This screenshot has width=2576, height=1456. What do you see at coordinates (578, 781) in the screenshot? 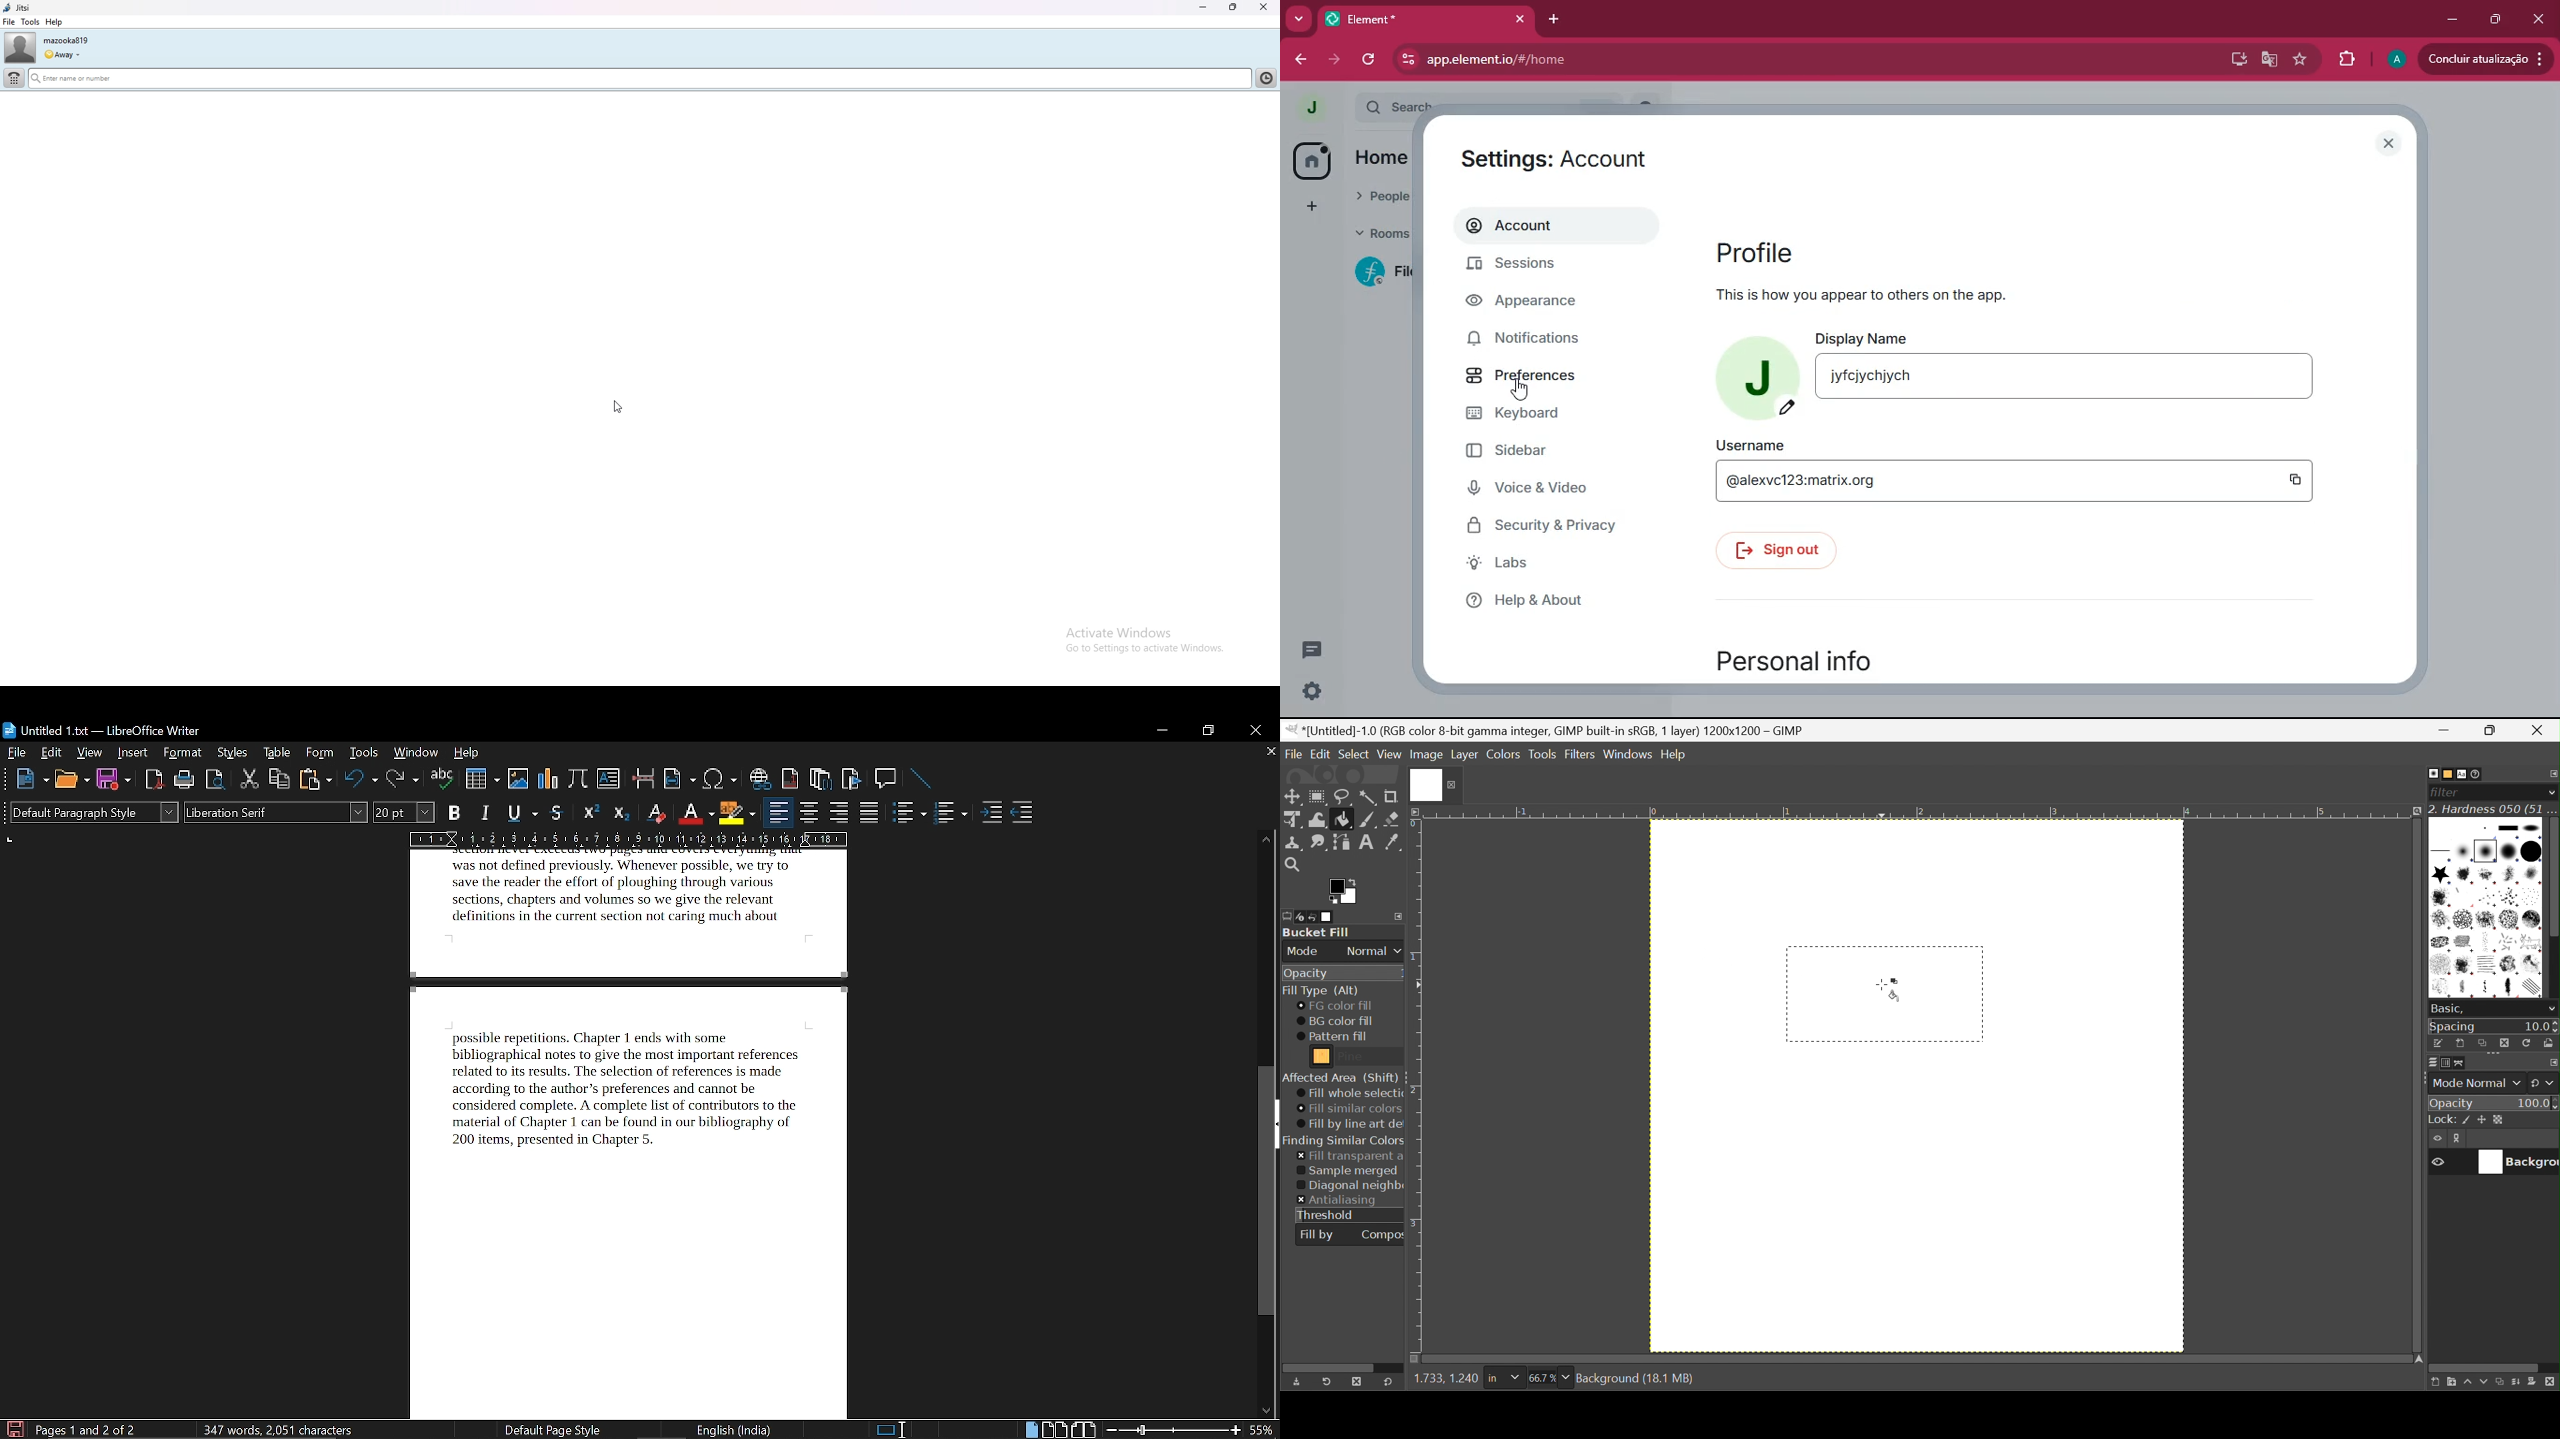
I see `insert formula` at bounding box center [578, 781].